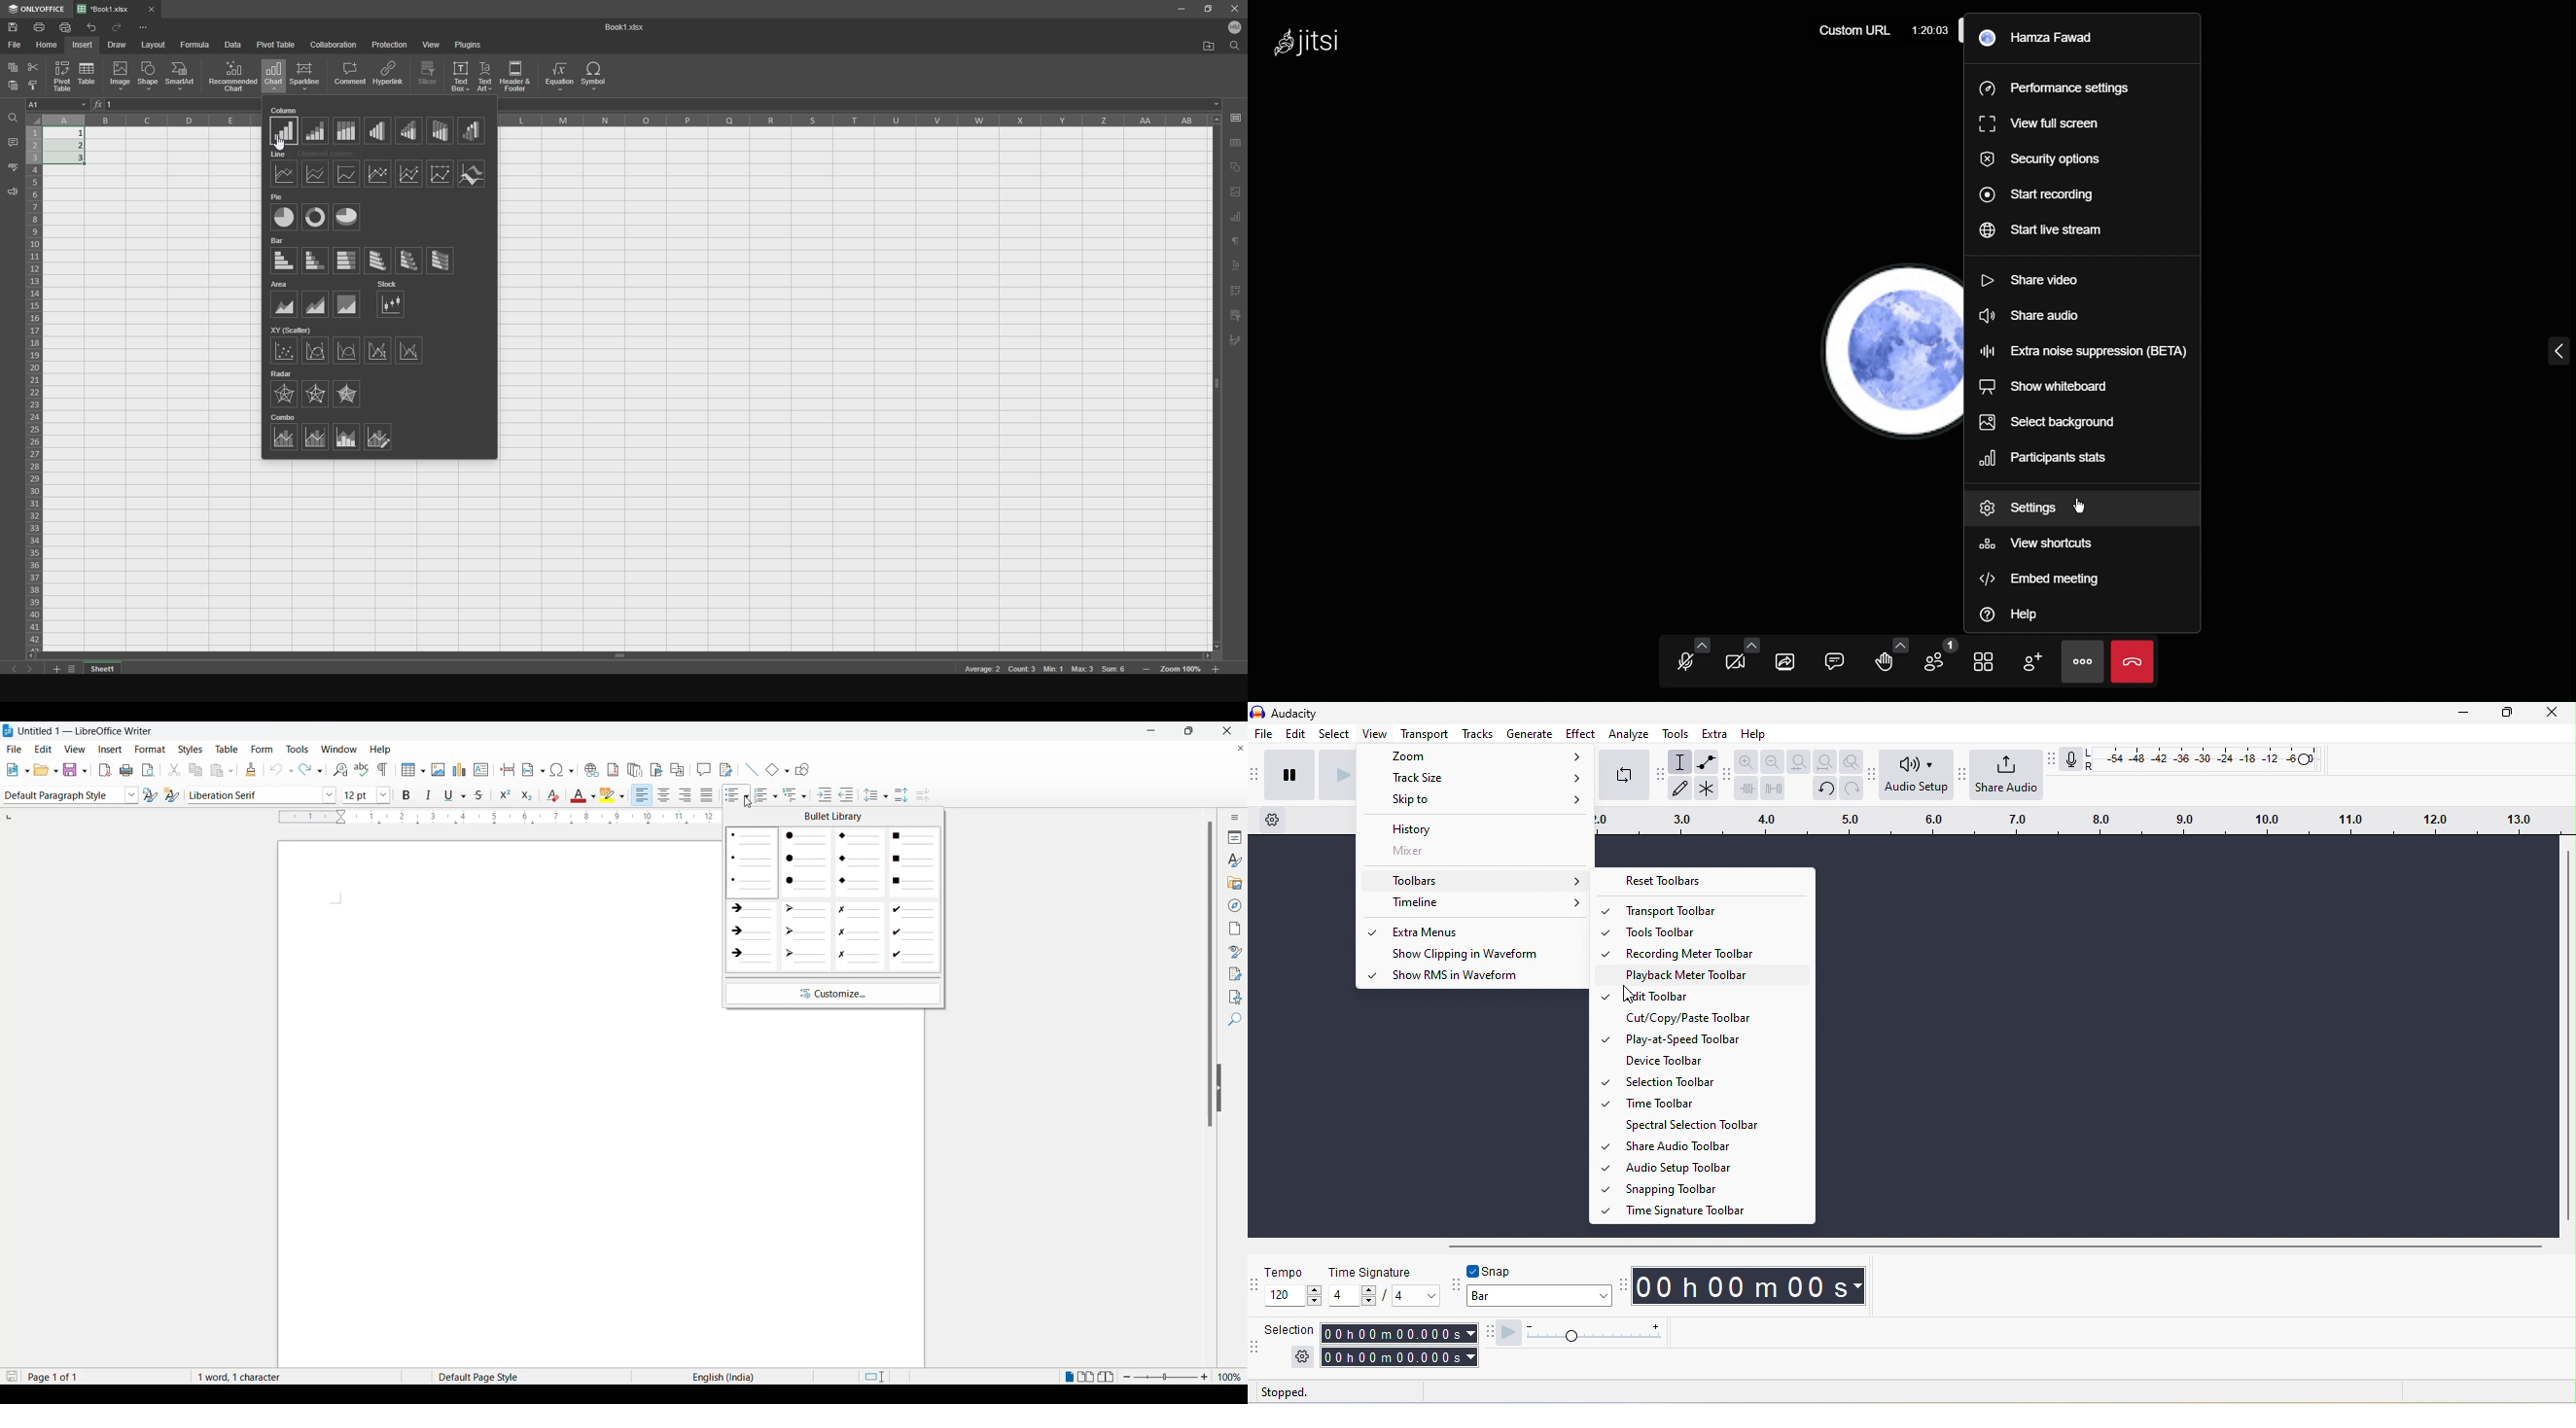 The width and height of the screenshot is (2576, 1428). Describe the element at coordinates (1157, 730) in the screenshot. I see `minimise` at that location.